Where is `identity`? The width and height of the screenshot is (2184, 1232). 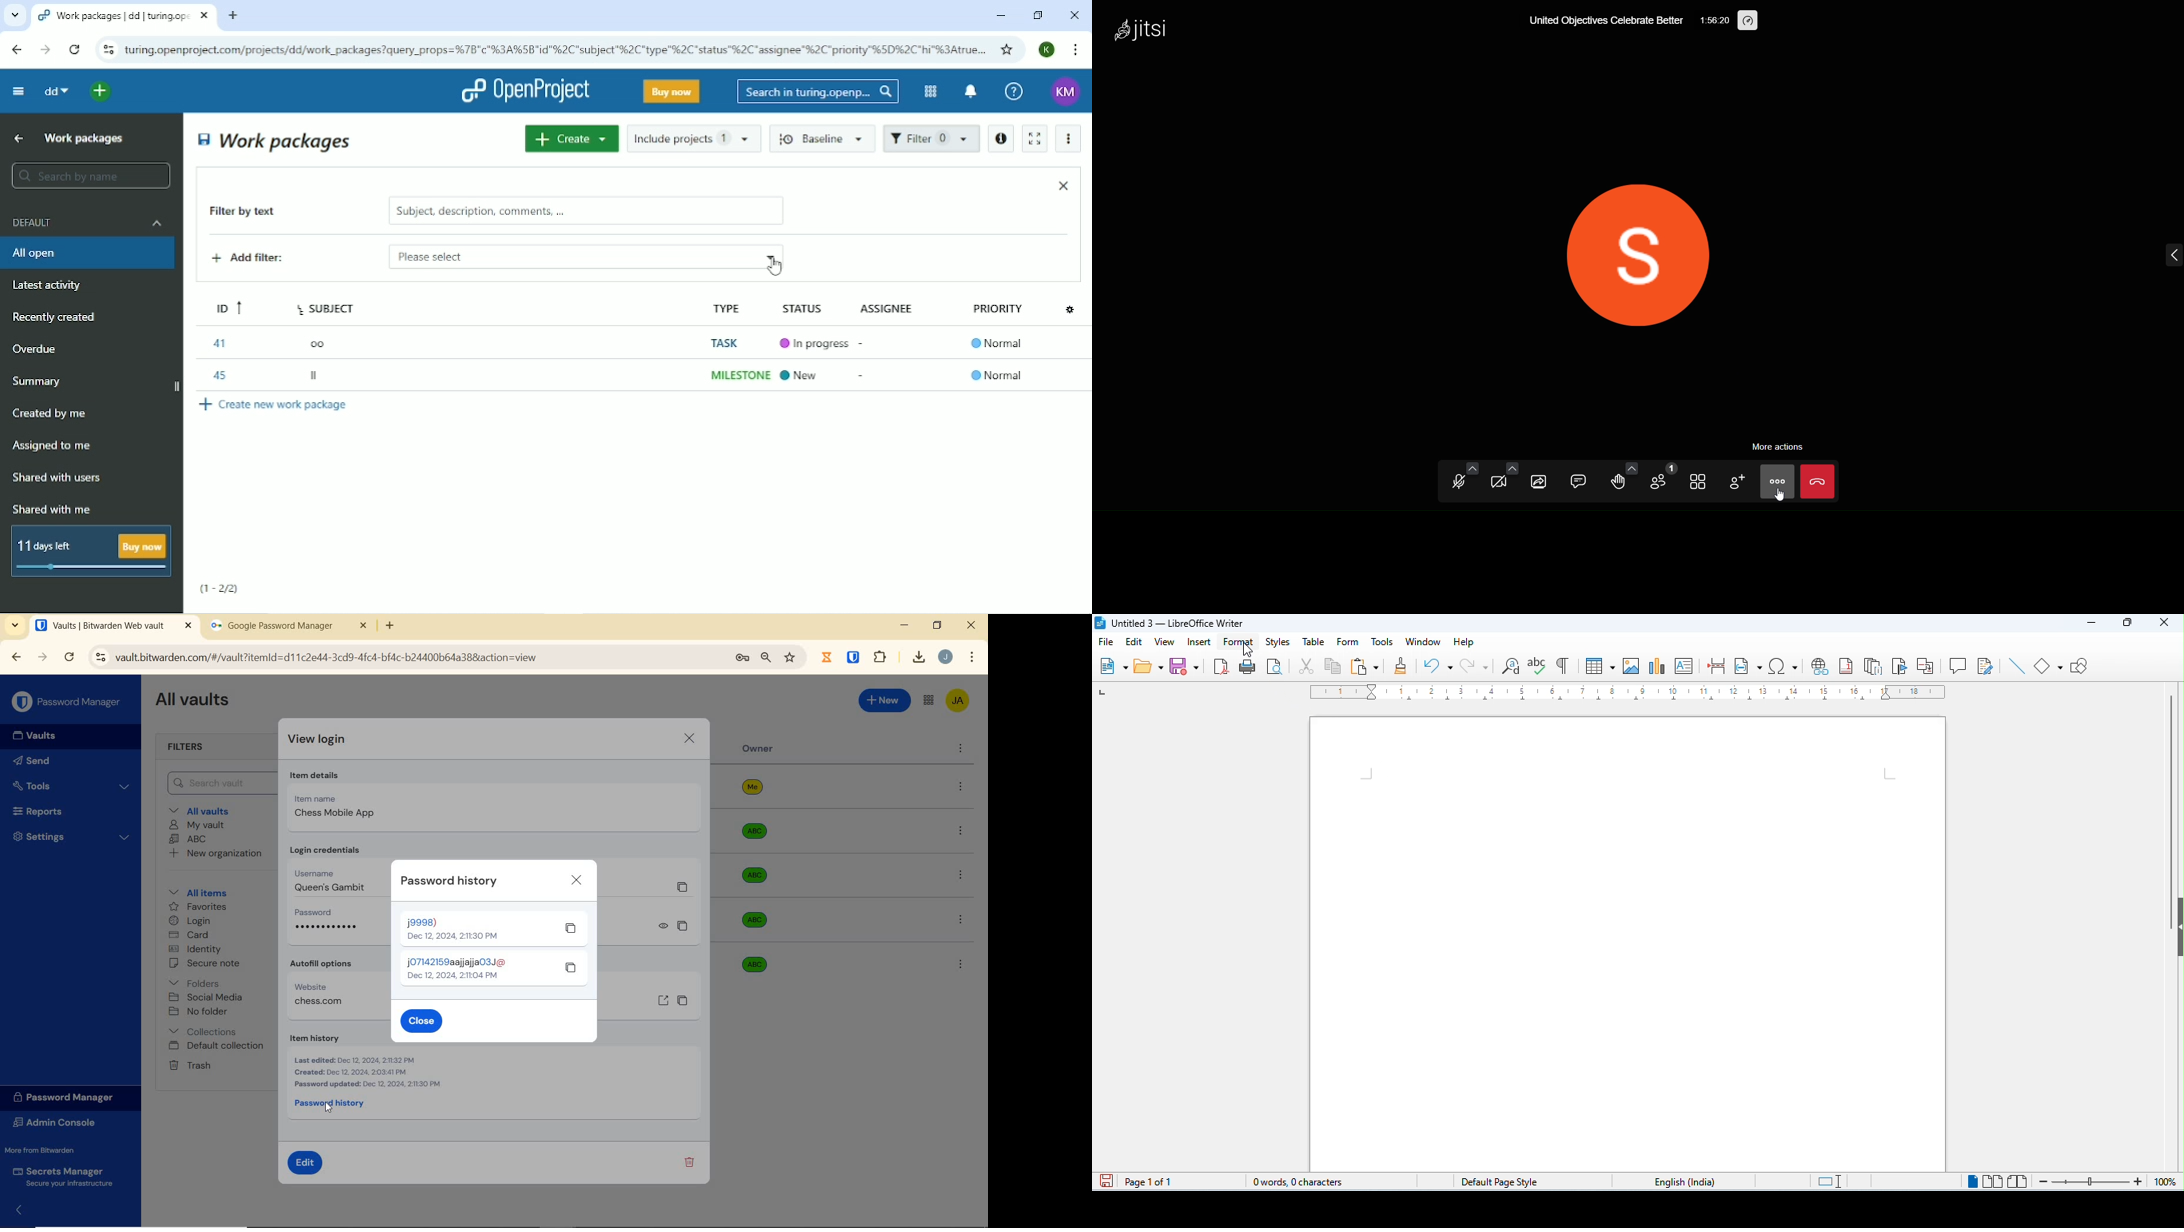
identity is located at coordinates (196, 949).